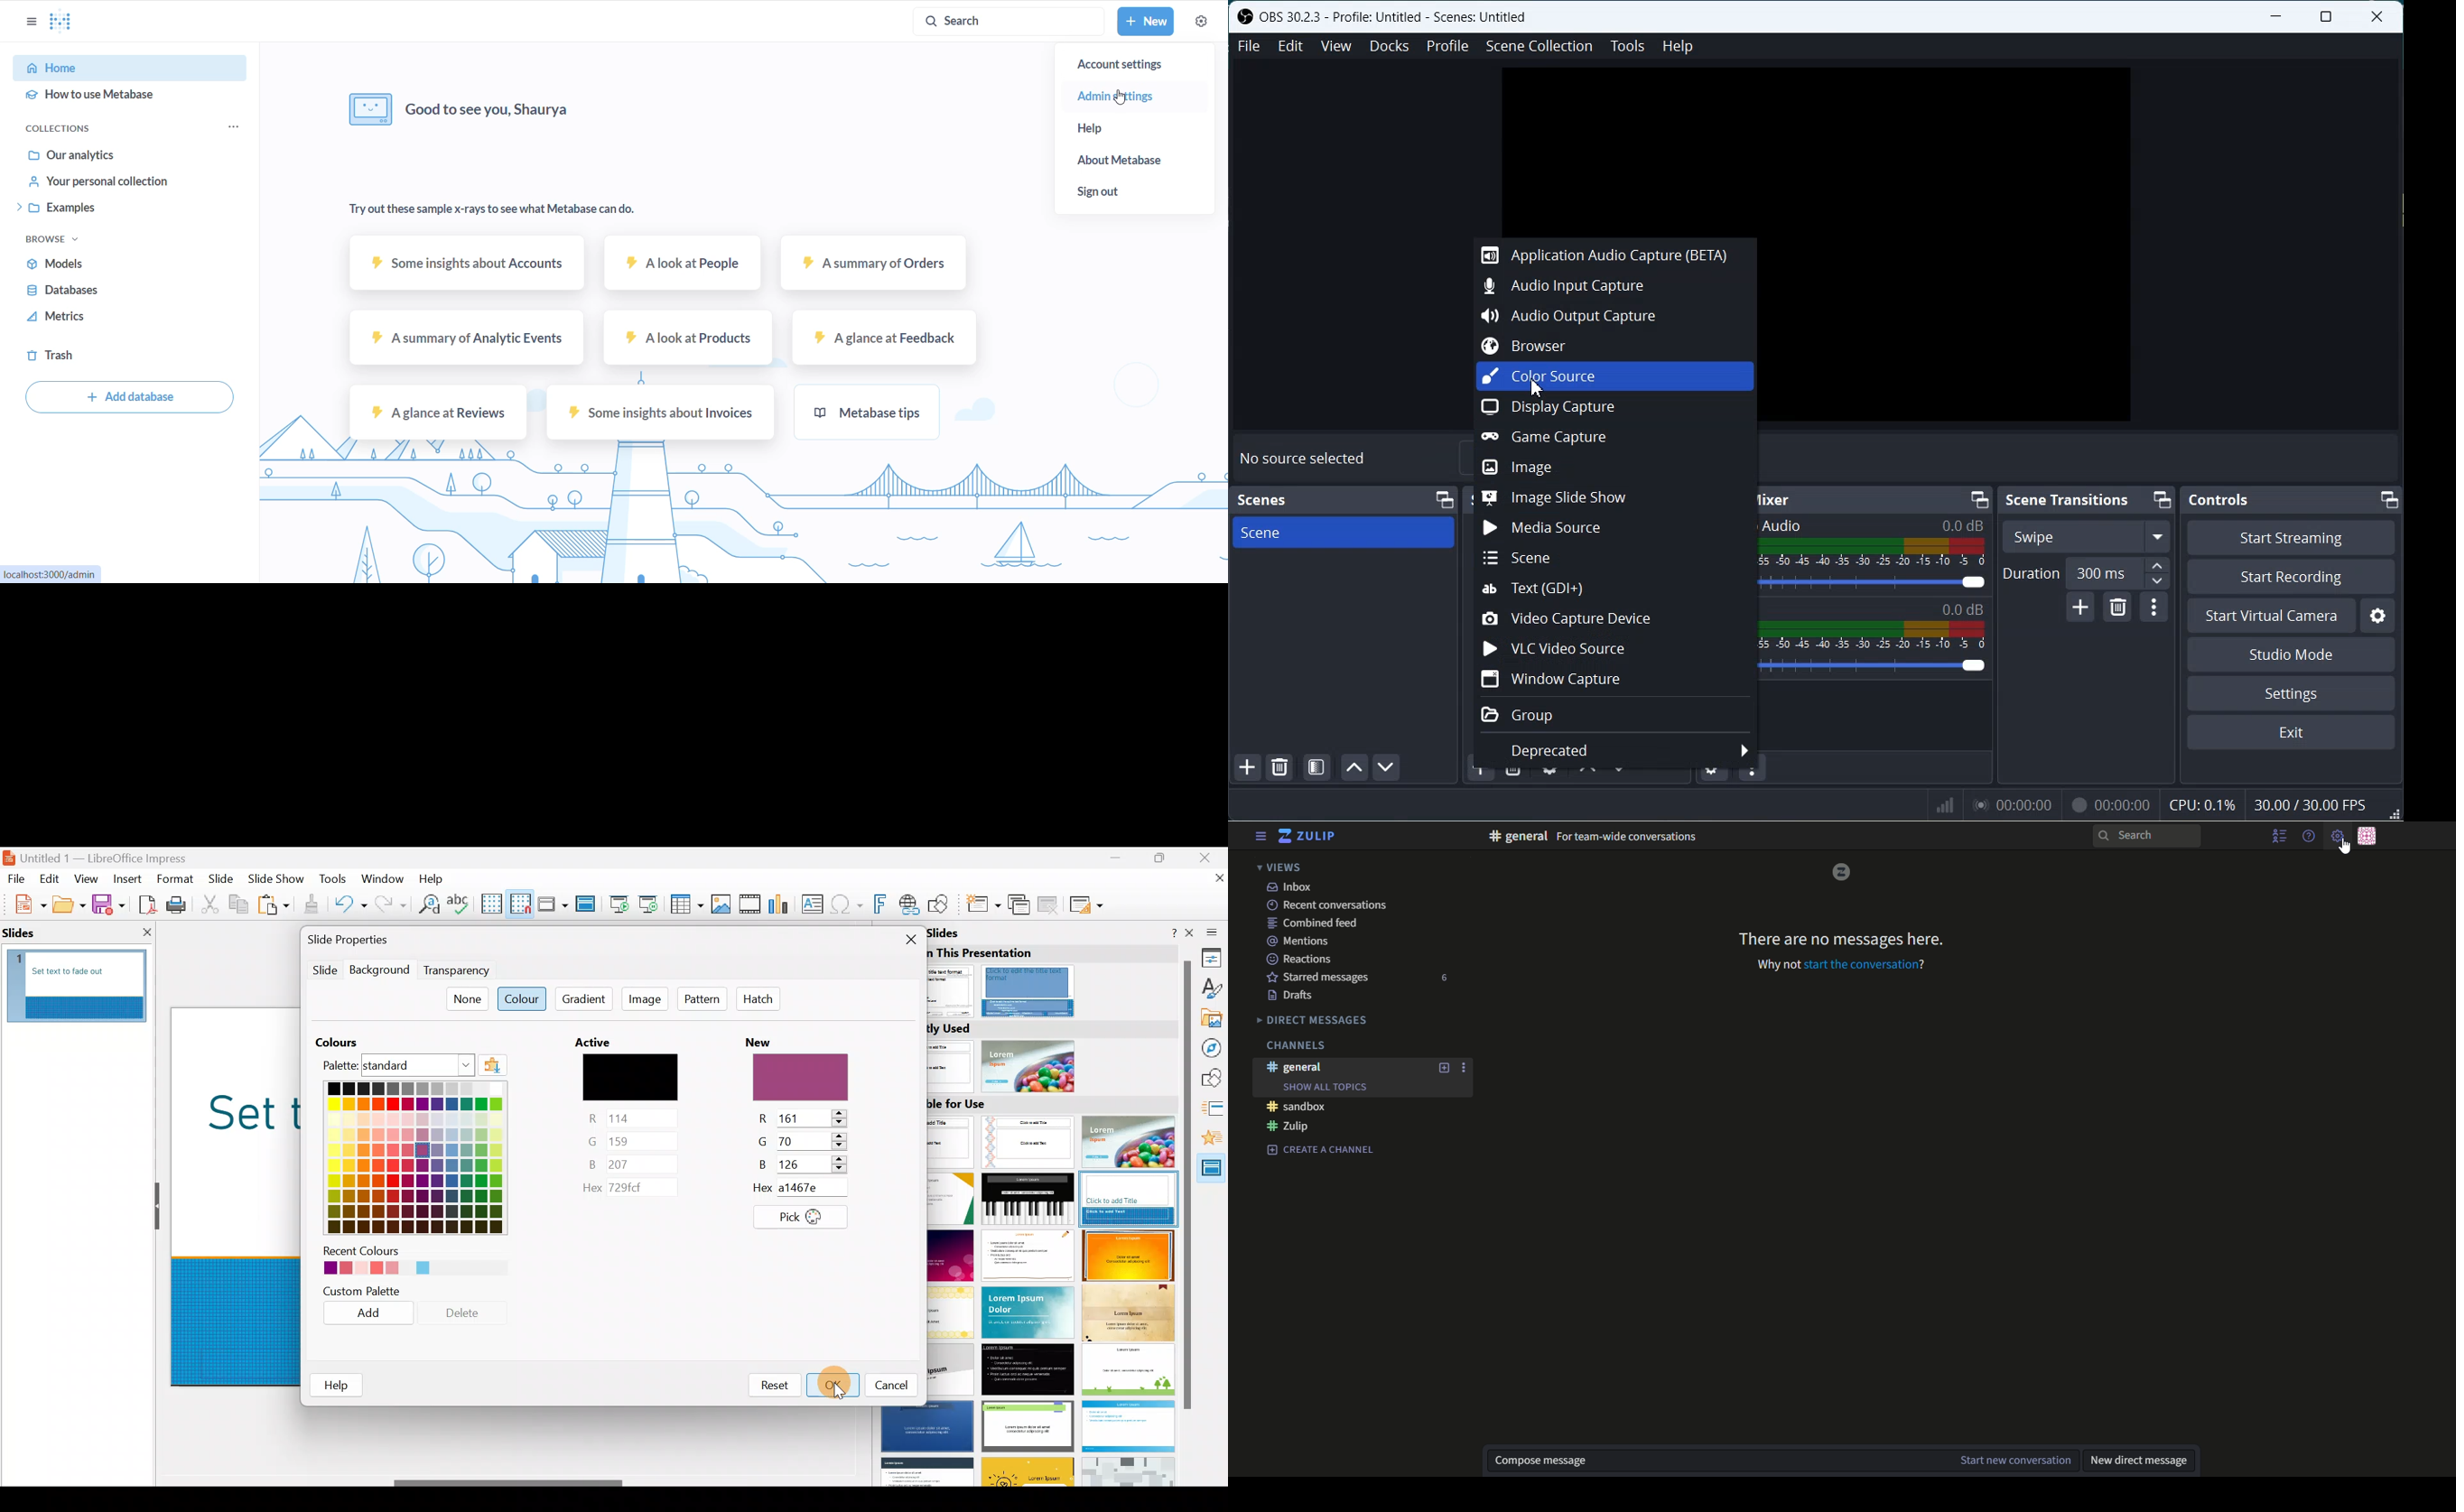  I want to click on Studio Mode, so click(2291, 655).